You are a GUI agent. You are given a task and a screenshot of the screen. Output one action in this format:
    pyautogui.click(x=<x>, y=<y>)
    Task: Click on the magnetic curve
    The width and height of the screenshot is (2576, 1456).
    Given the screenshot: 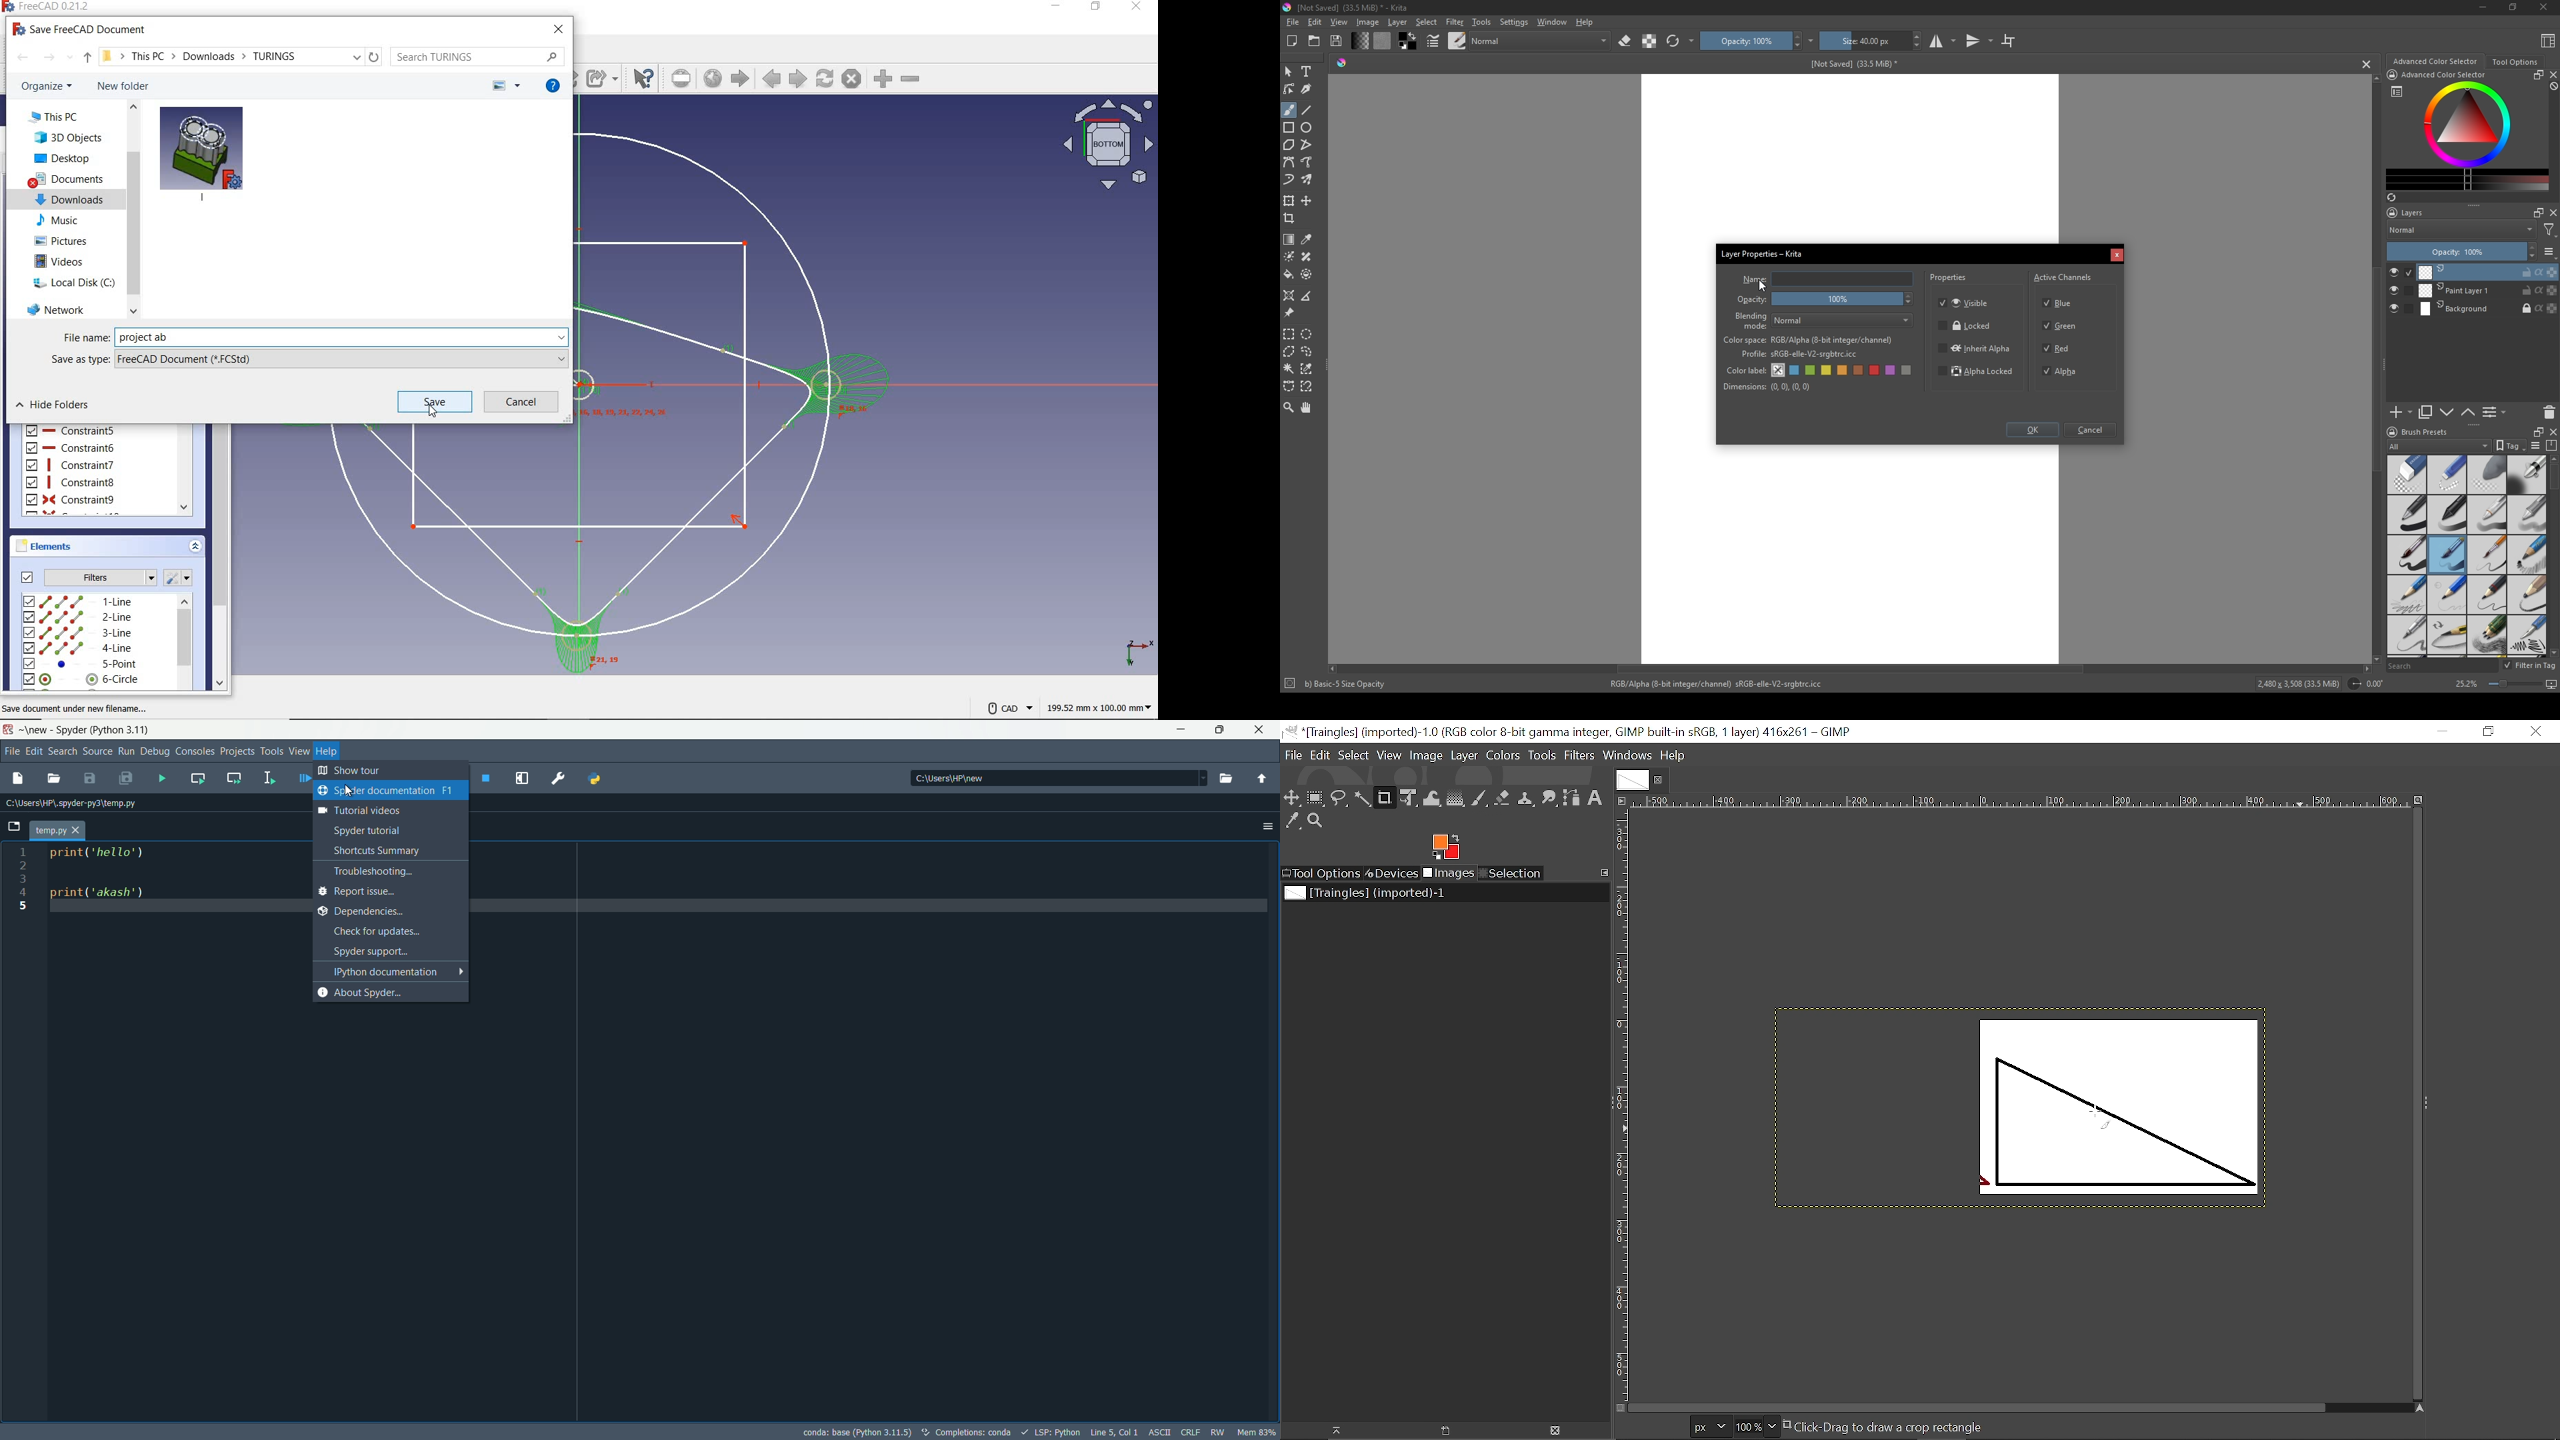 What is the action you would take?
    pyautogui.click(x=1308, y=387)
    